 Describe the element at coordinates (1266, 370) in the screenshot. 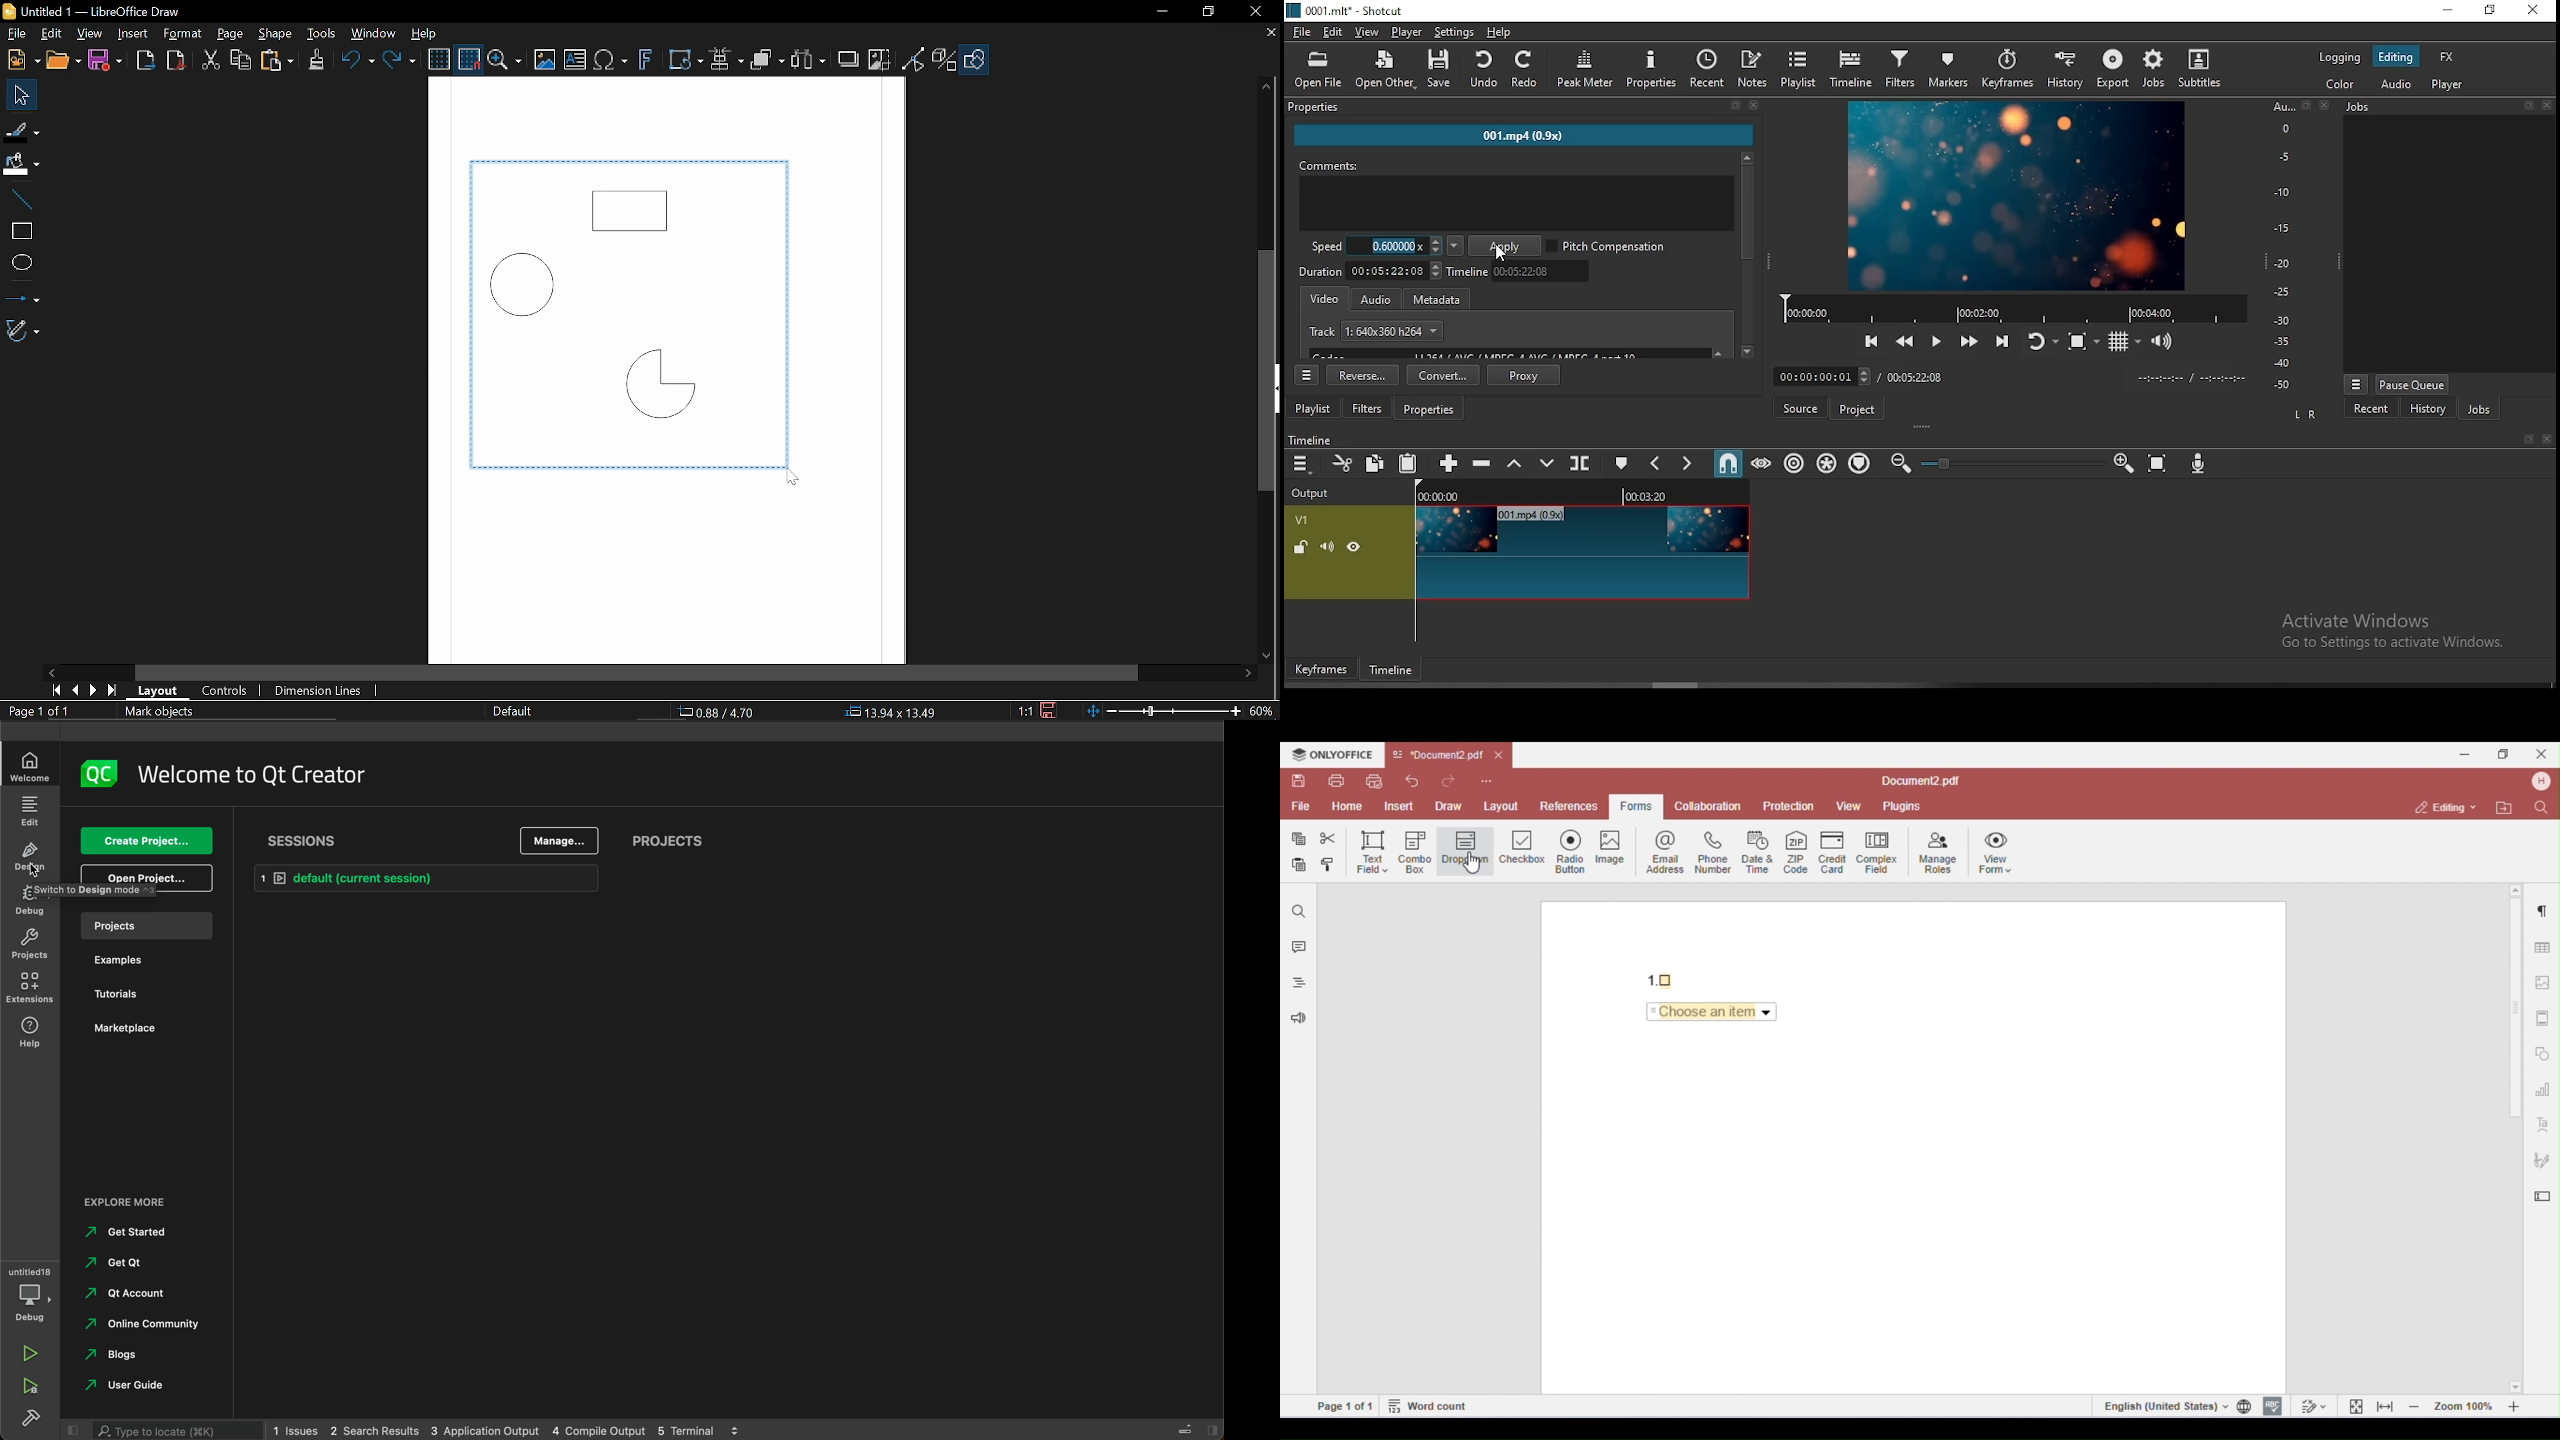

I see `Vertical scrollbar` at that location.